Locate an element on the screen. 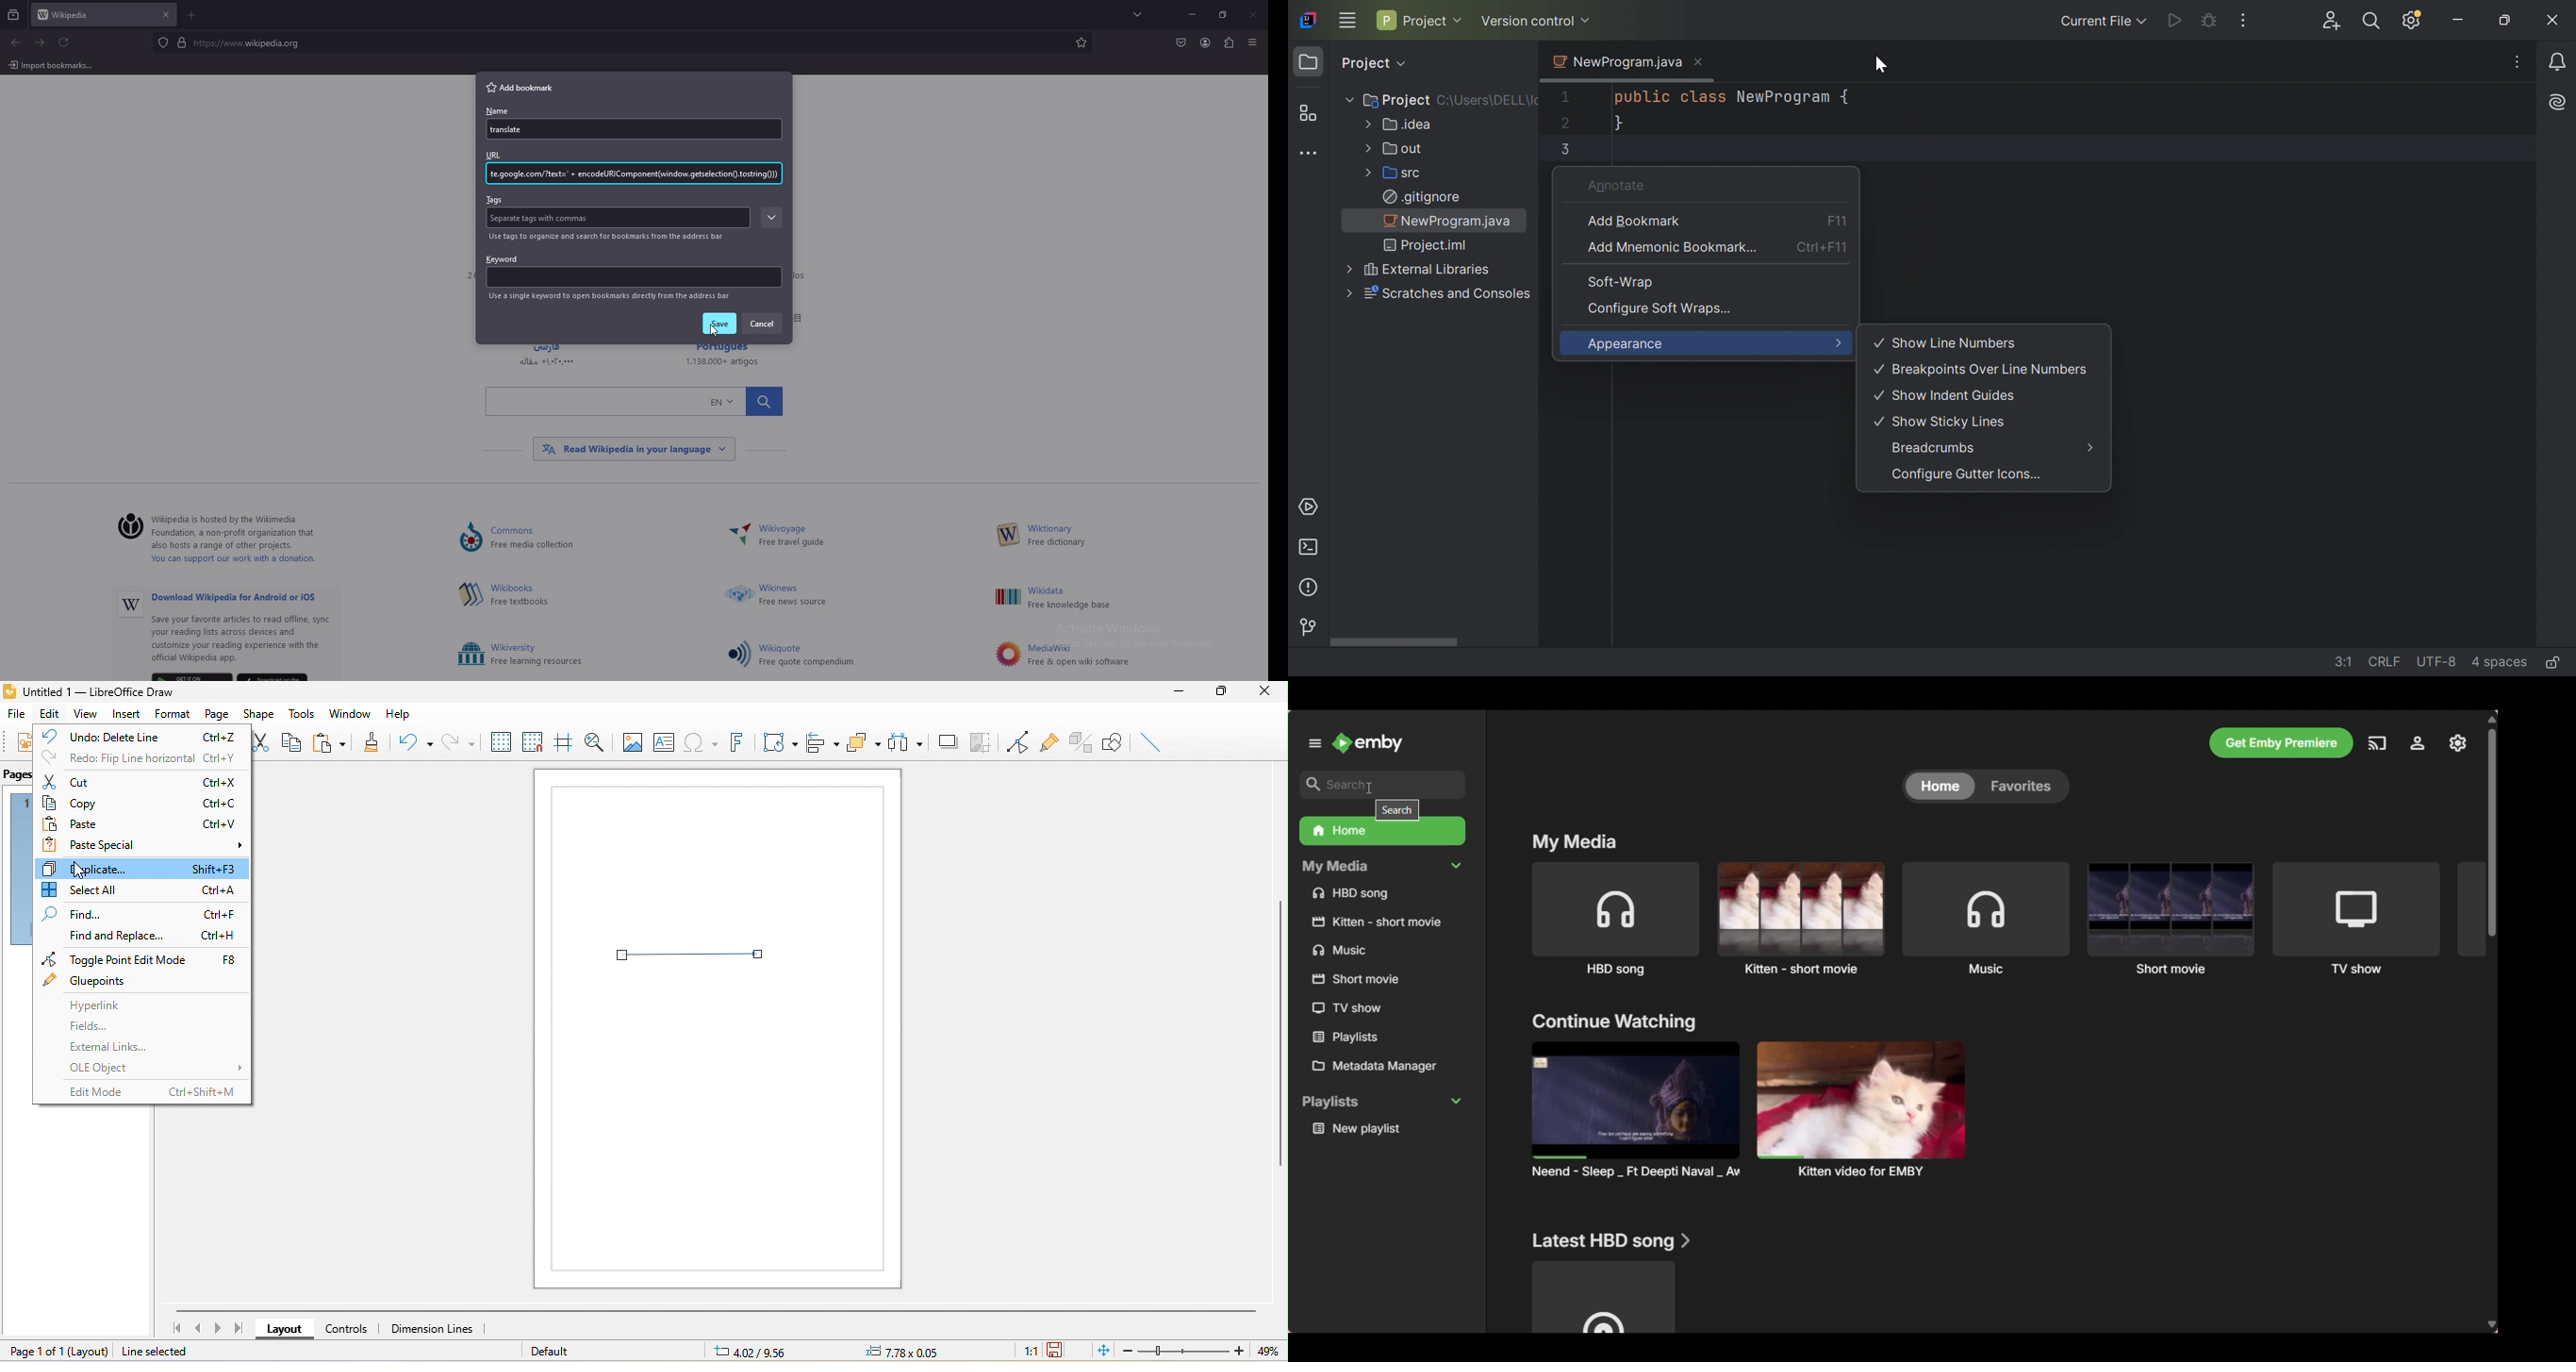 This screenshot has height=1372, width=2576. font work text is located at coordinates (735, 742).